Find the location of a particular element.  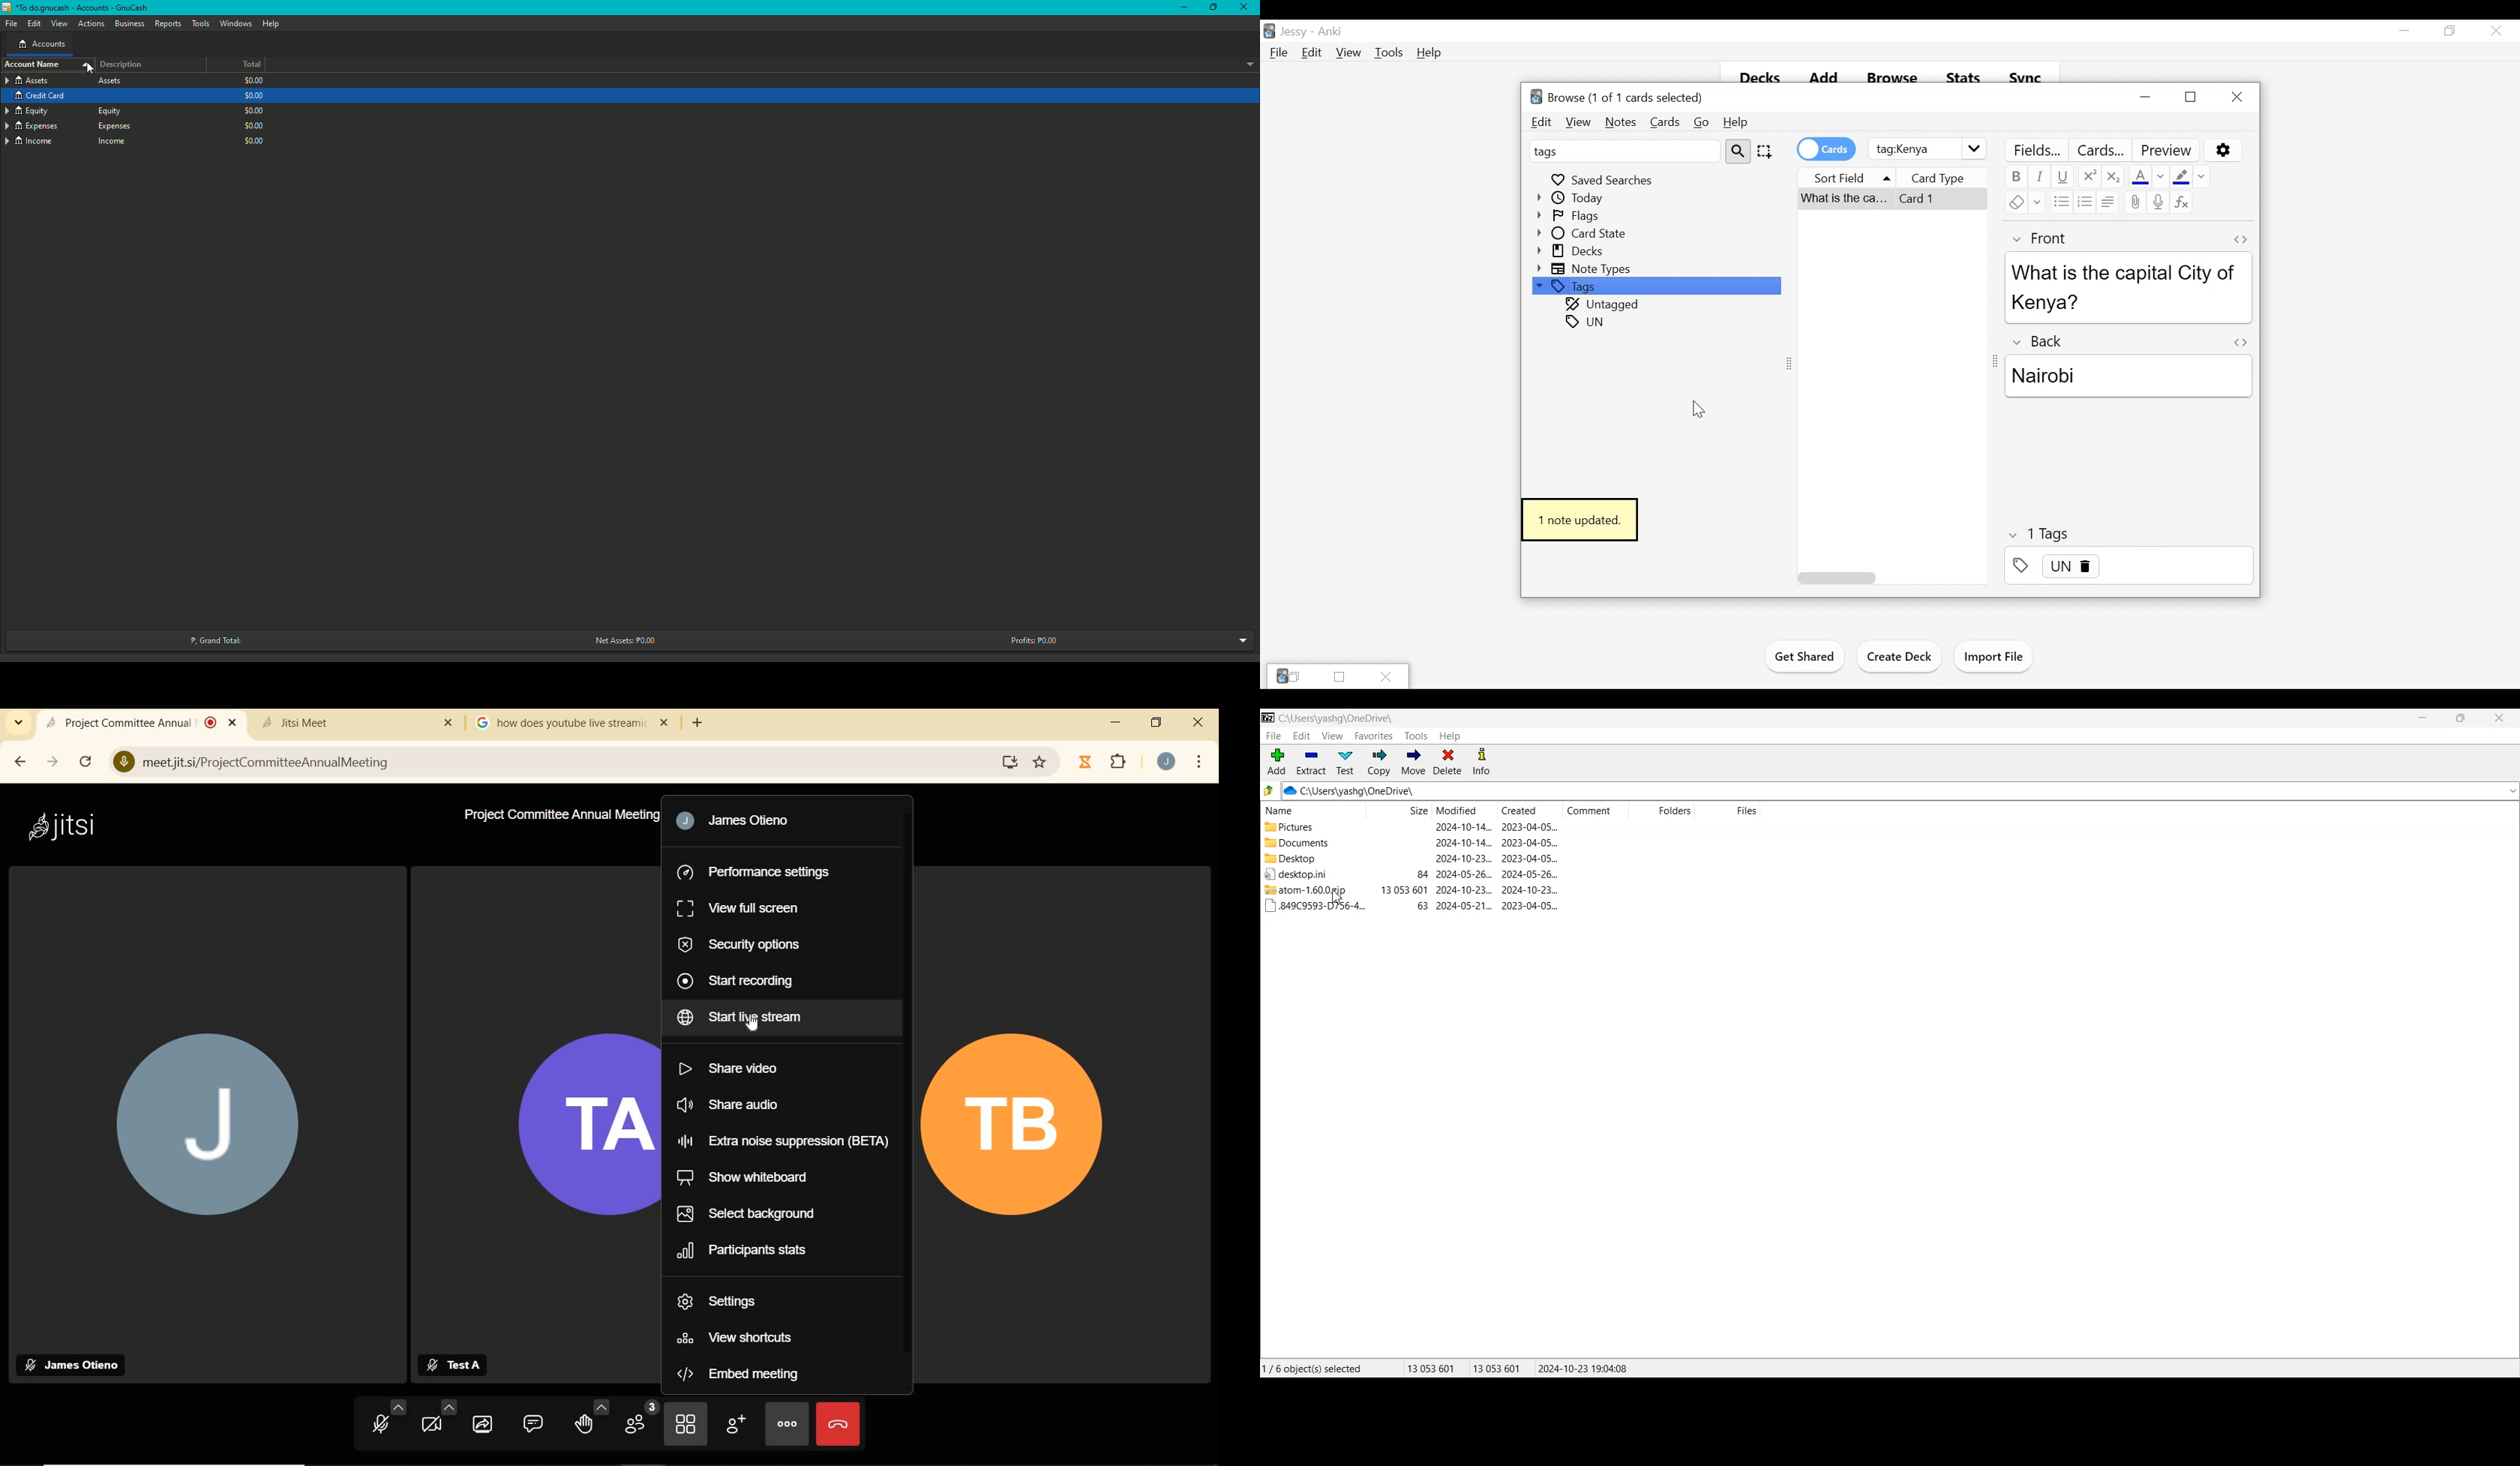

Anki is located at coordinates (1330, 32).